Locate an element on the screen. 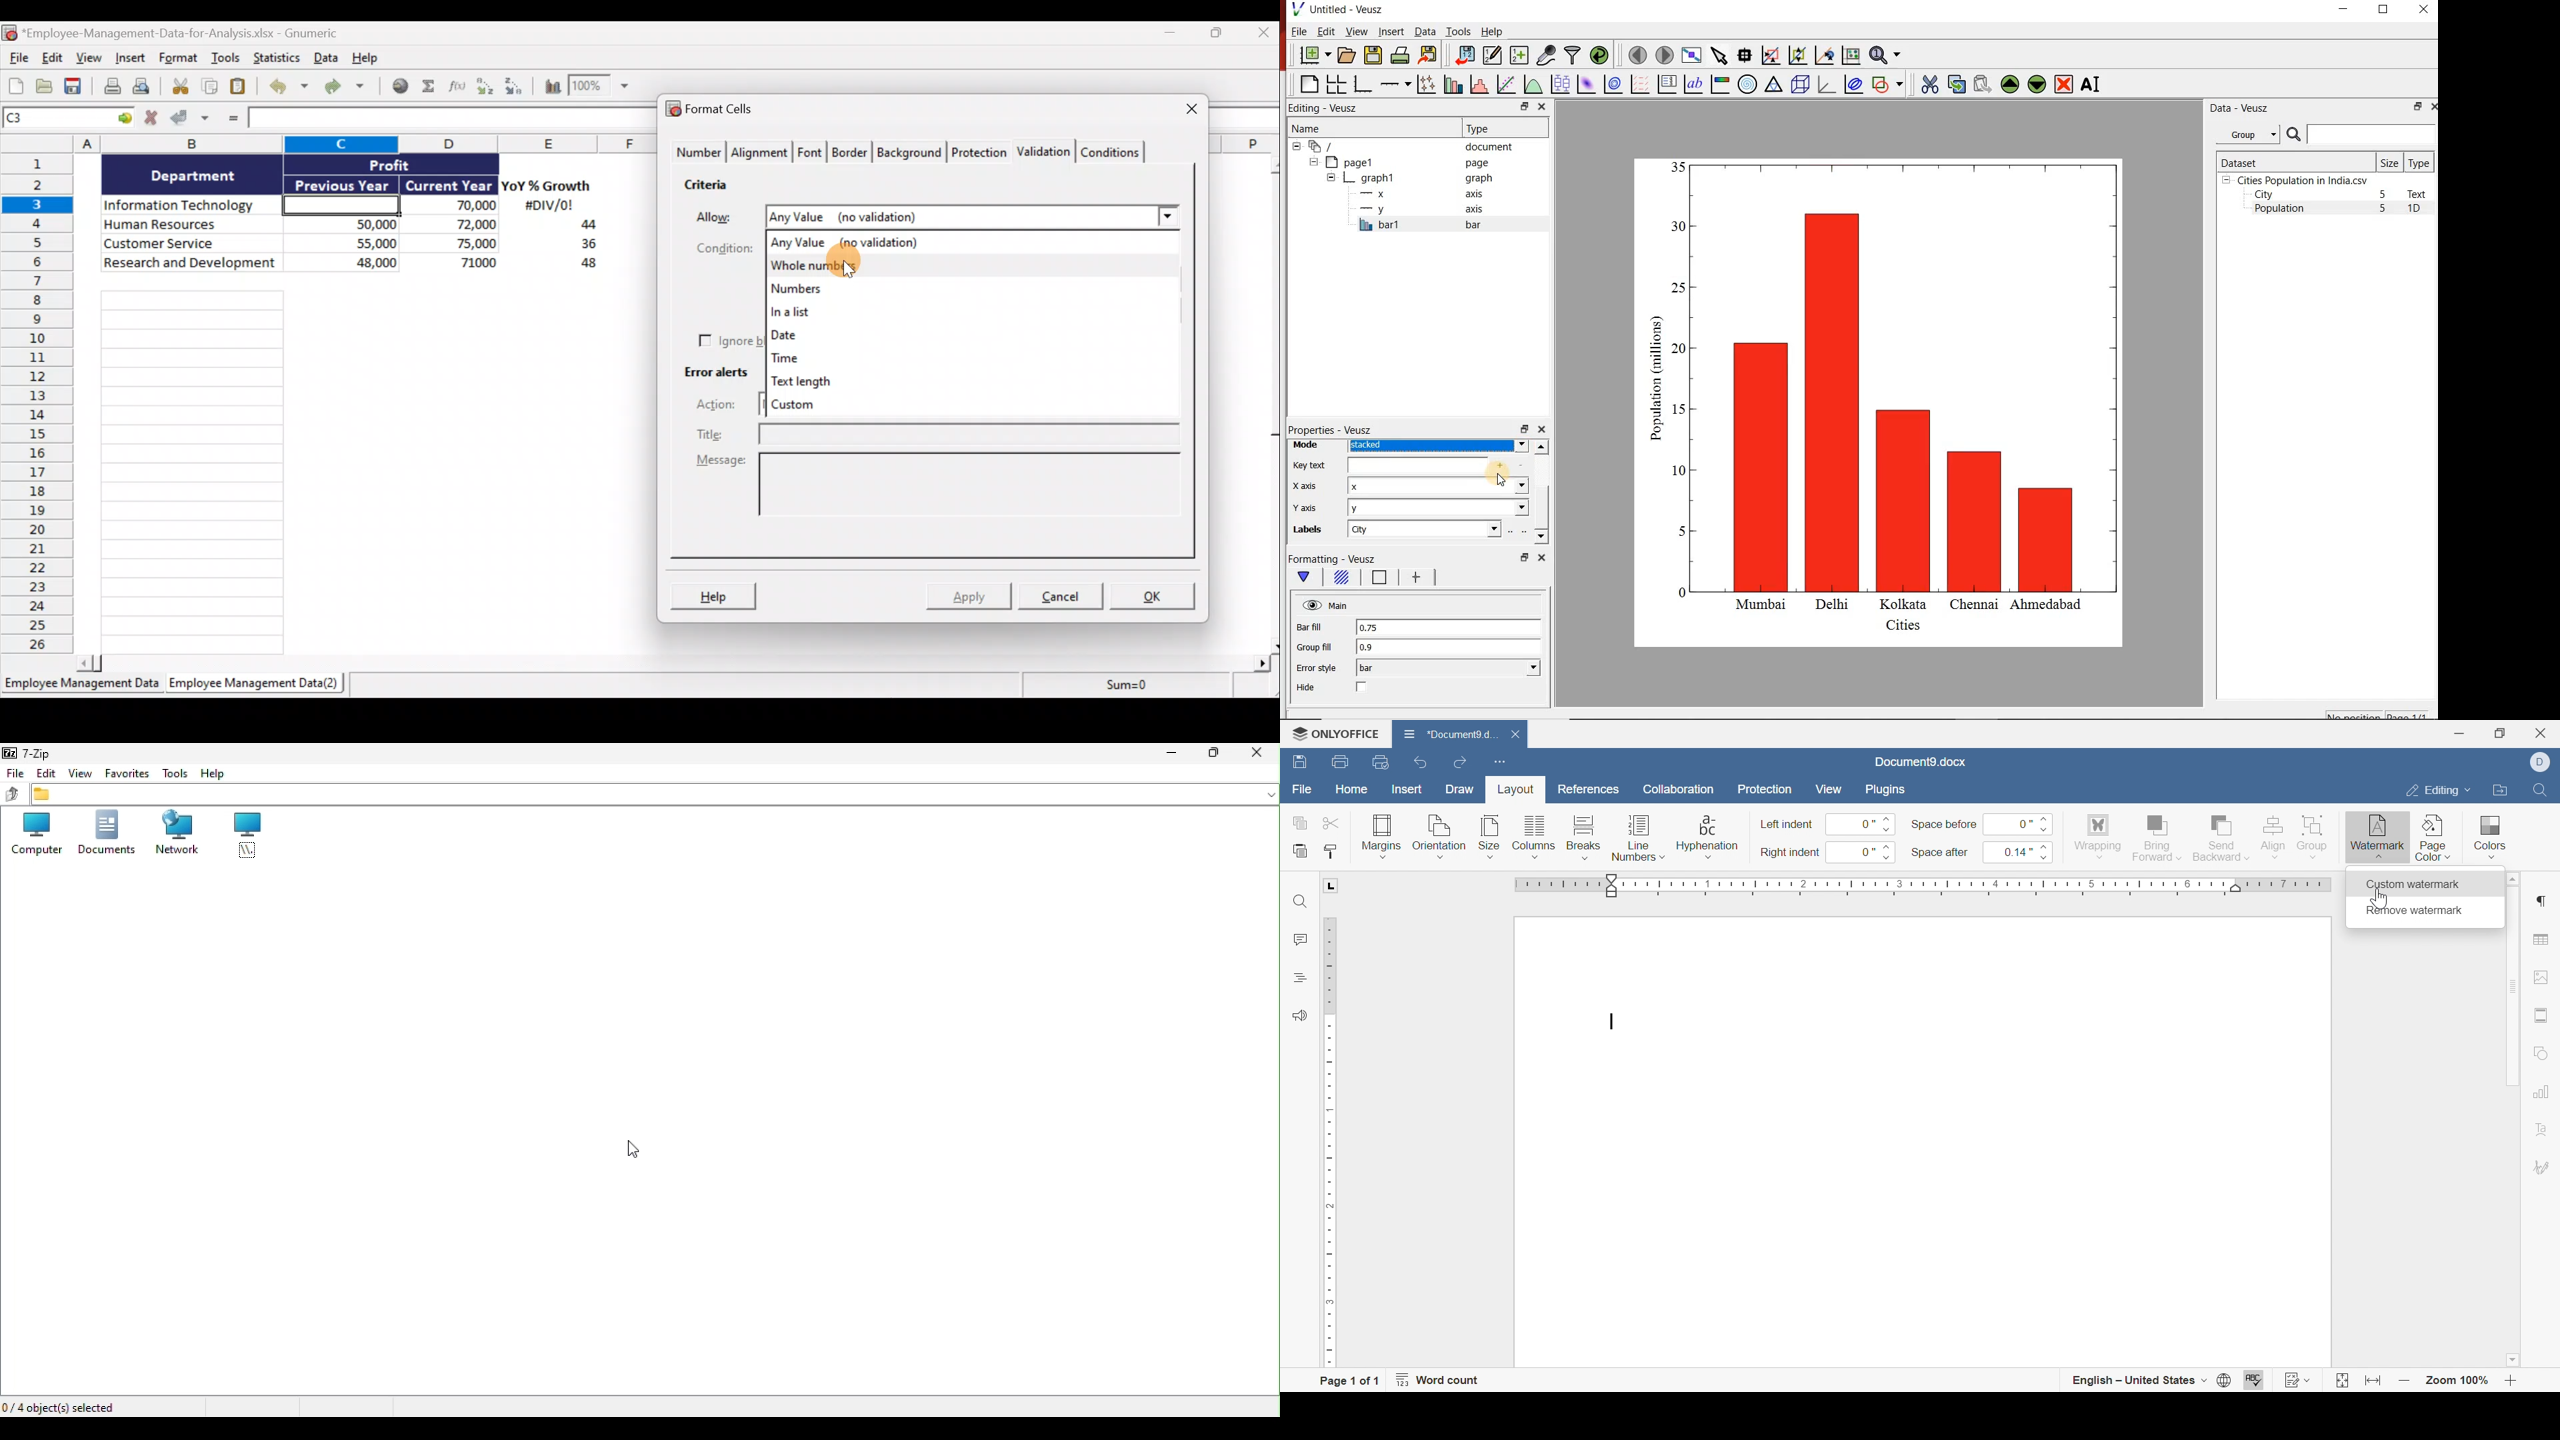 The height and width of the screenshot is (1456, 2576). Cell name C1 is located at coordinates (56, 119).